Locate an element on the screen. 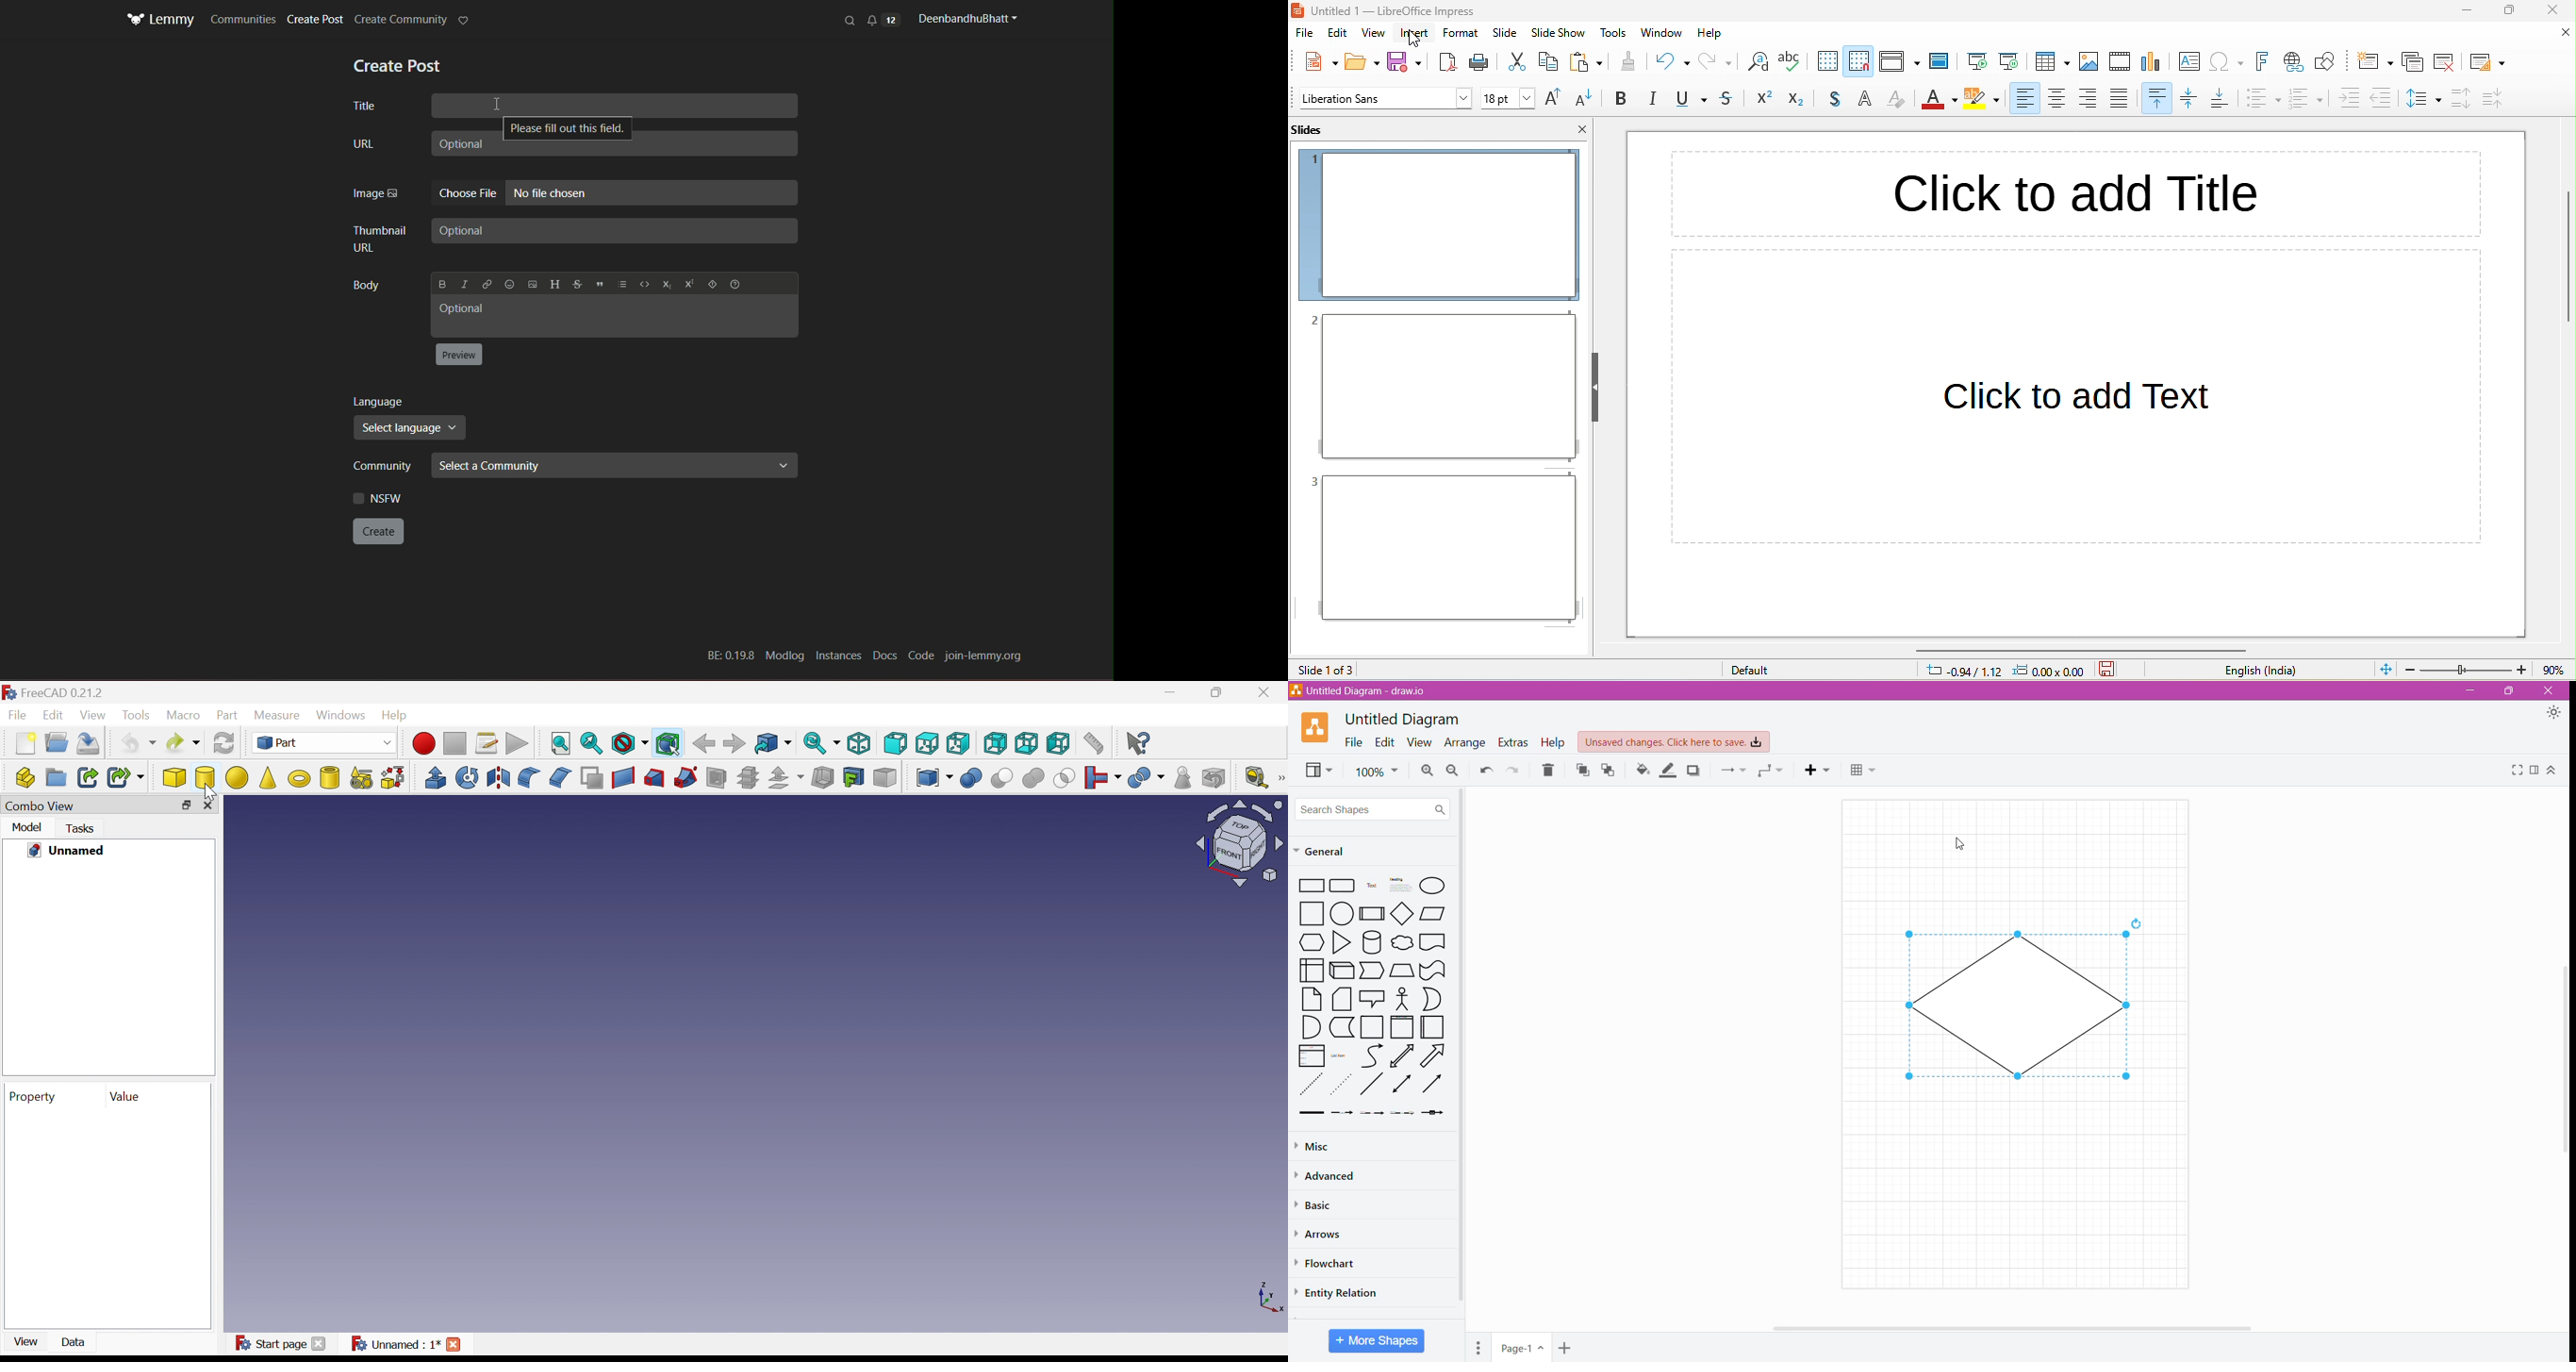 The image size is (2576, 1372). Part is located at coordinates (323, 742).